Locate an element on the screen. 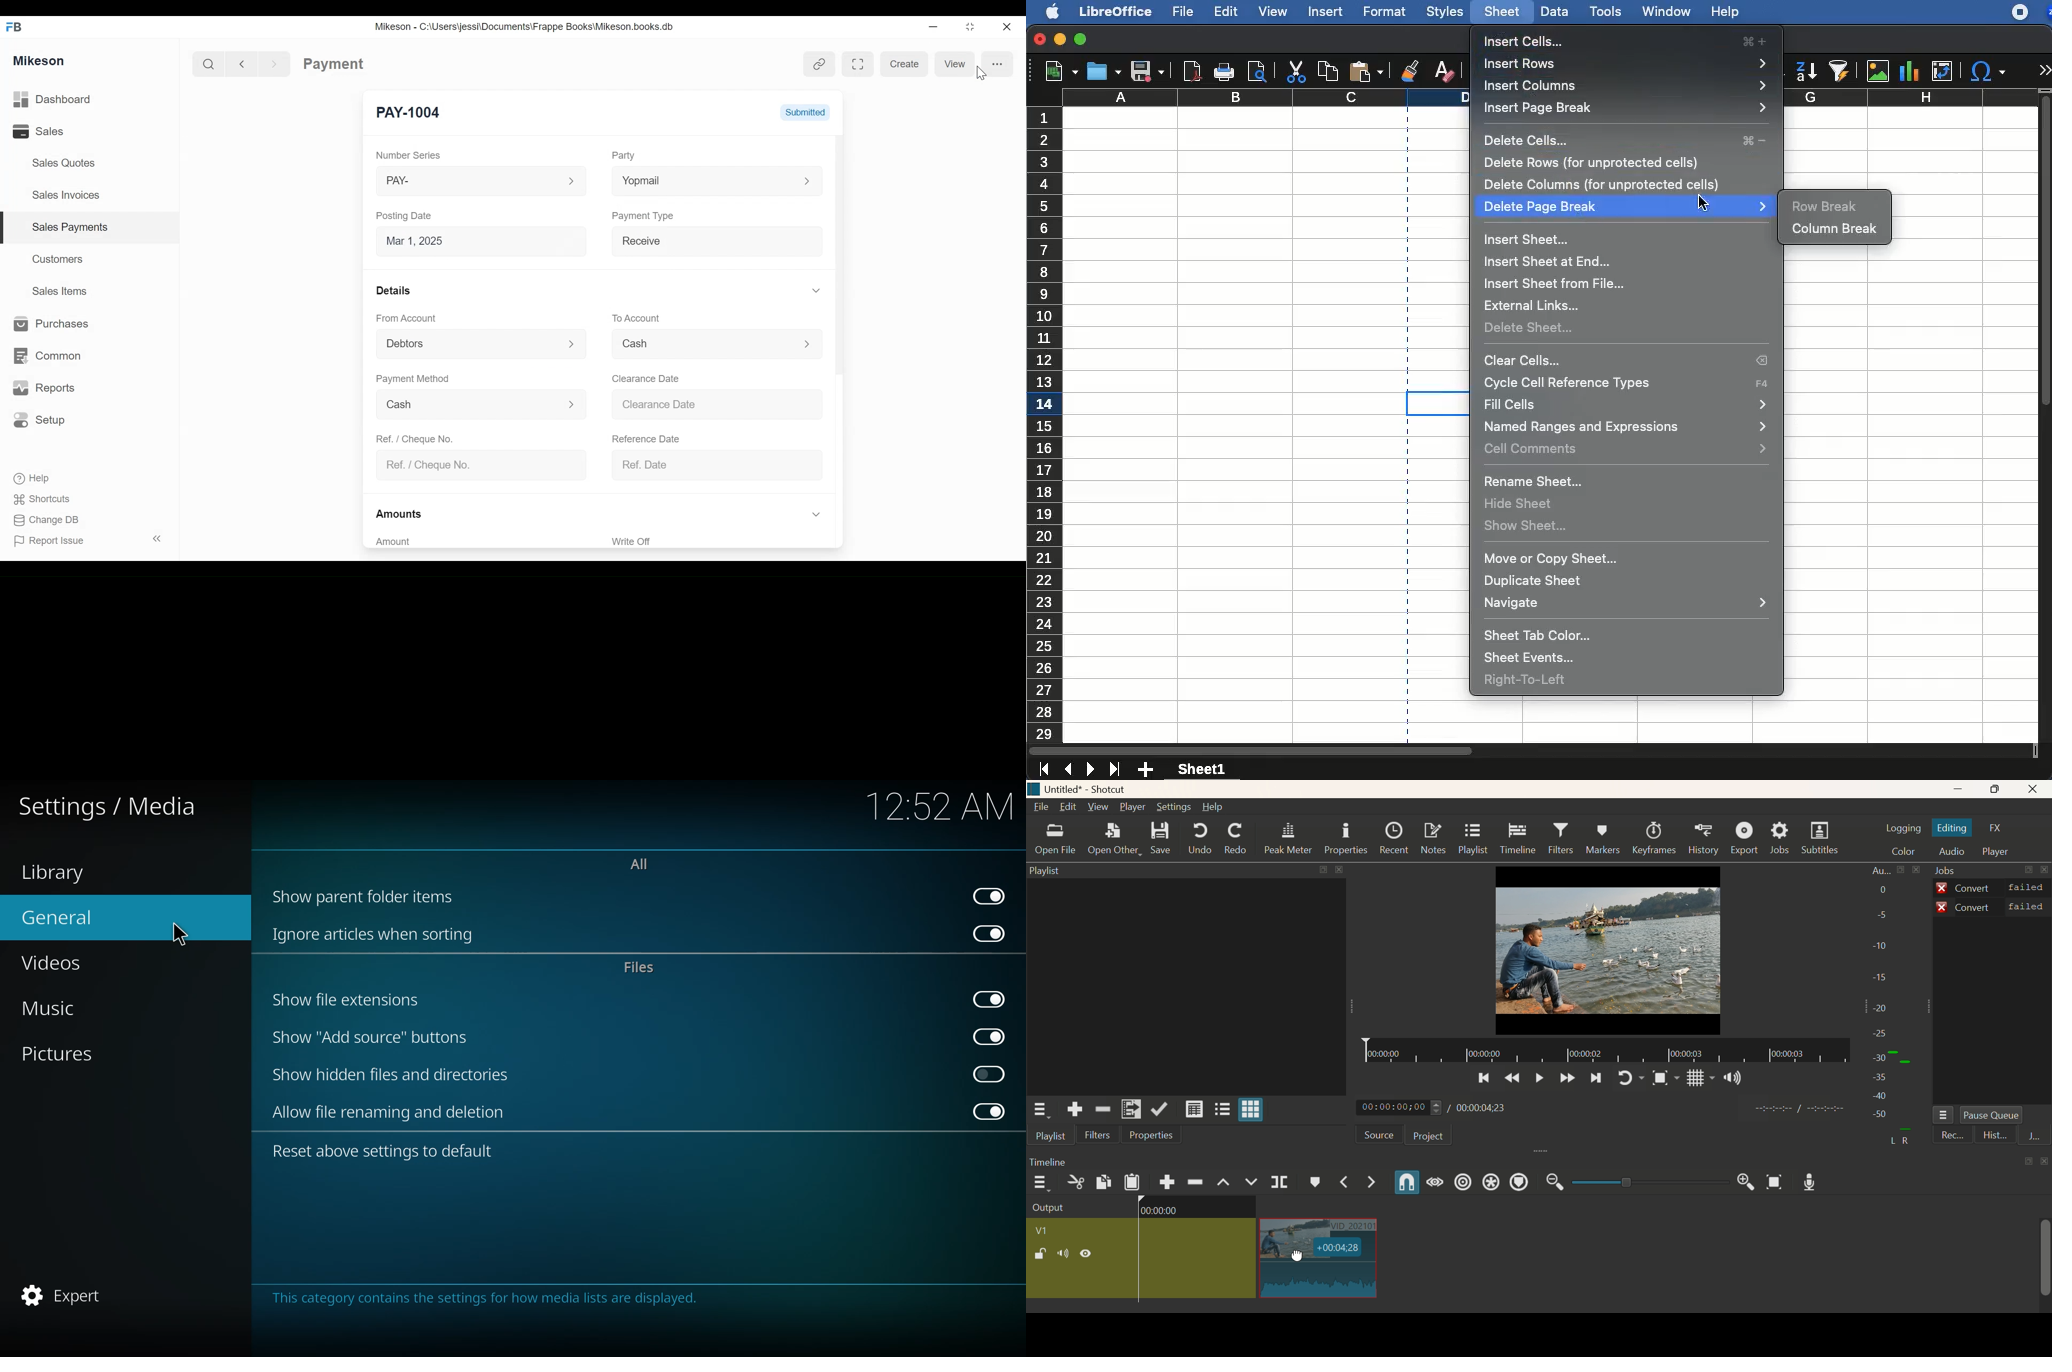 The height and width of the screenshot is (1372, 2072). enabled is located at coordinates (989, 932).